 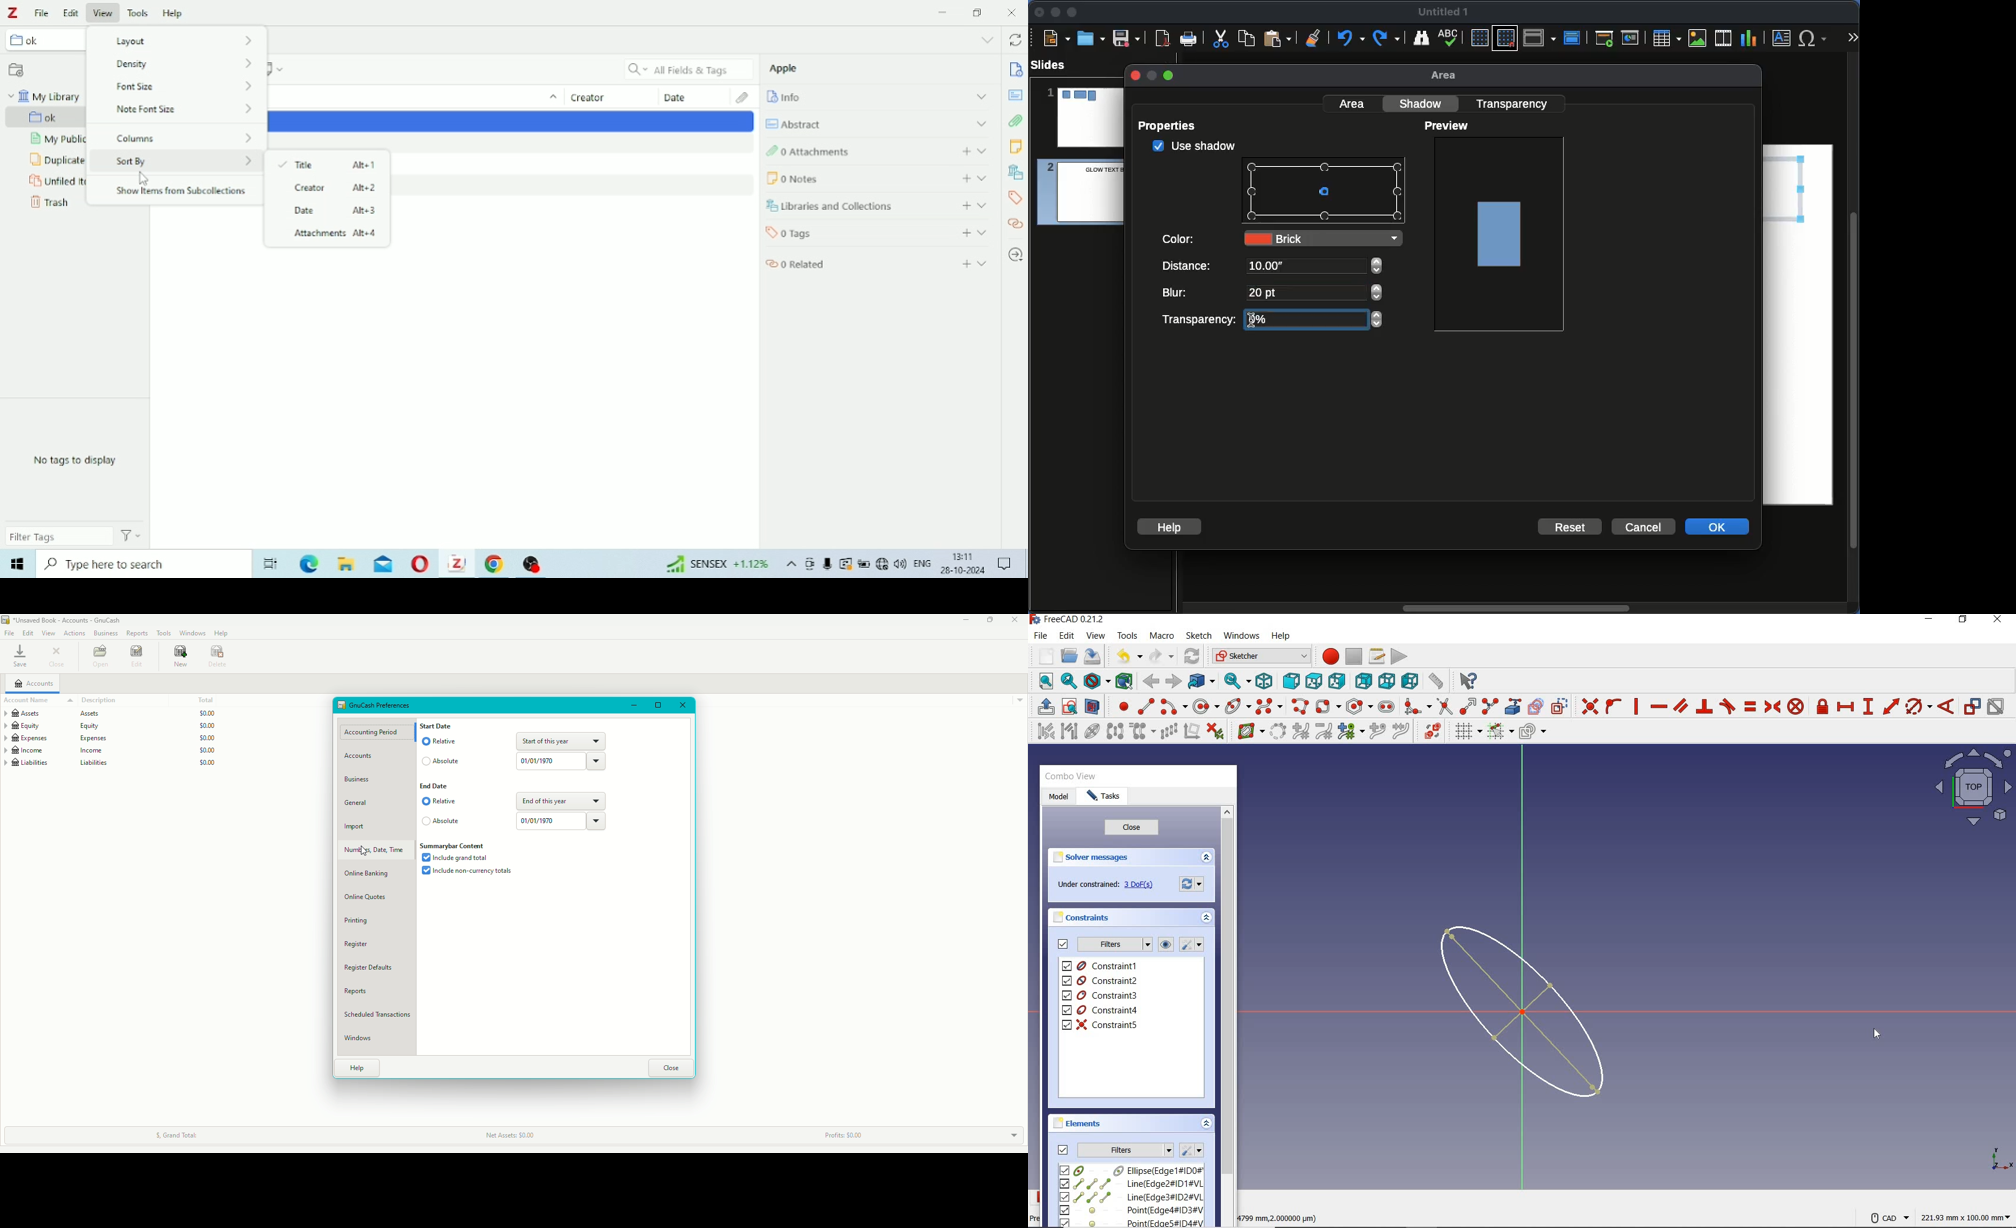 I want to click on Properties, so click(x=1172, y=126).